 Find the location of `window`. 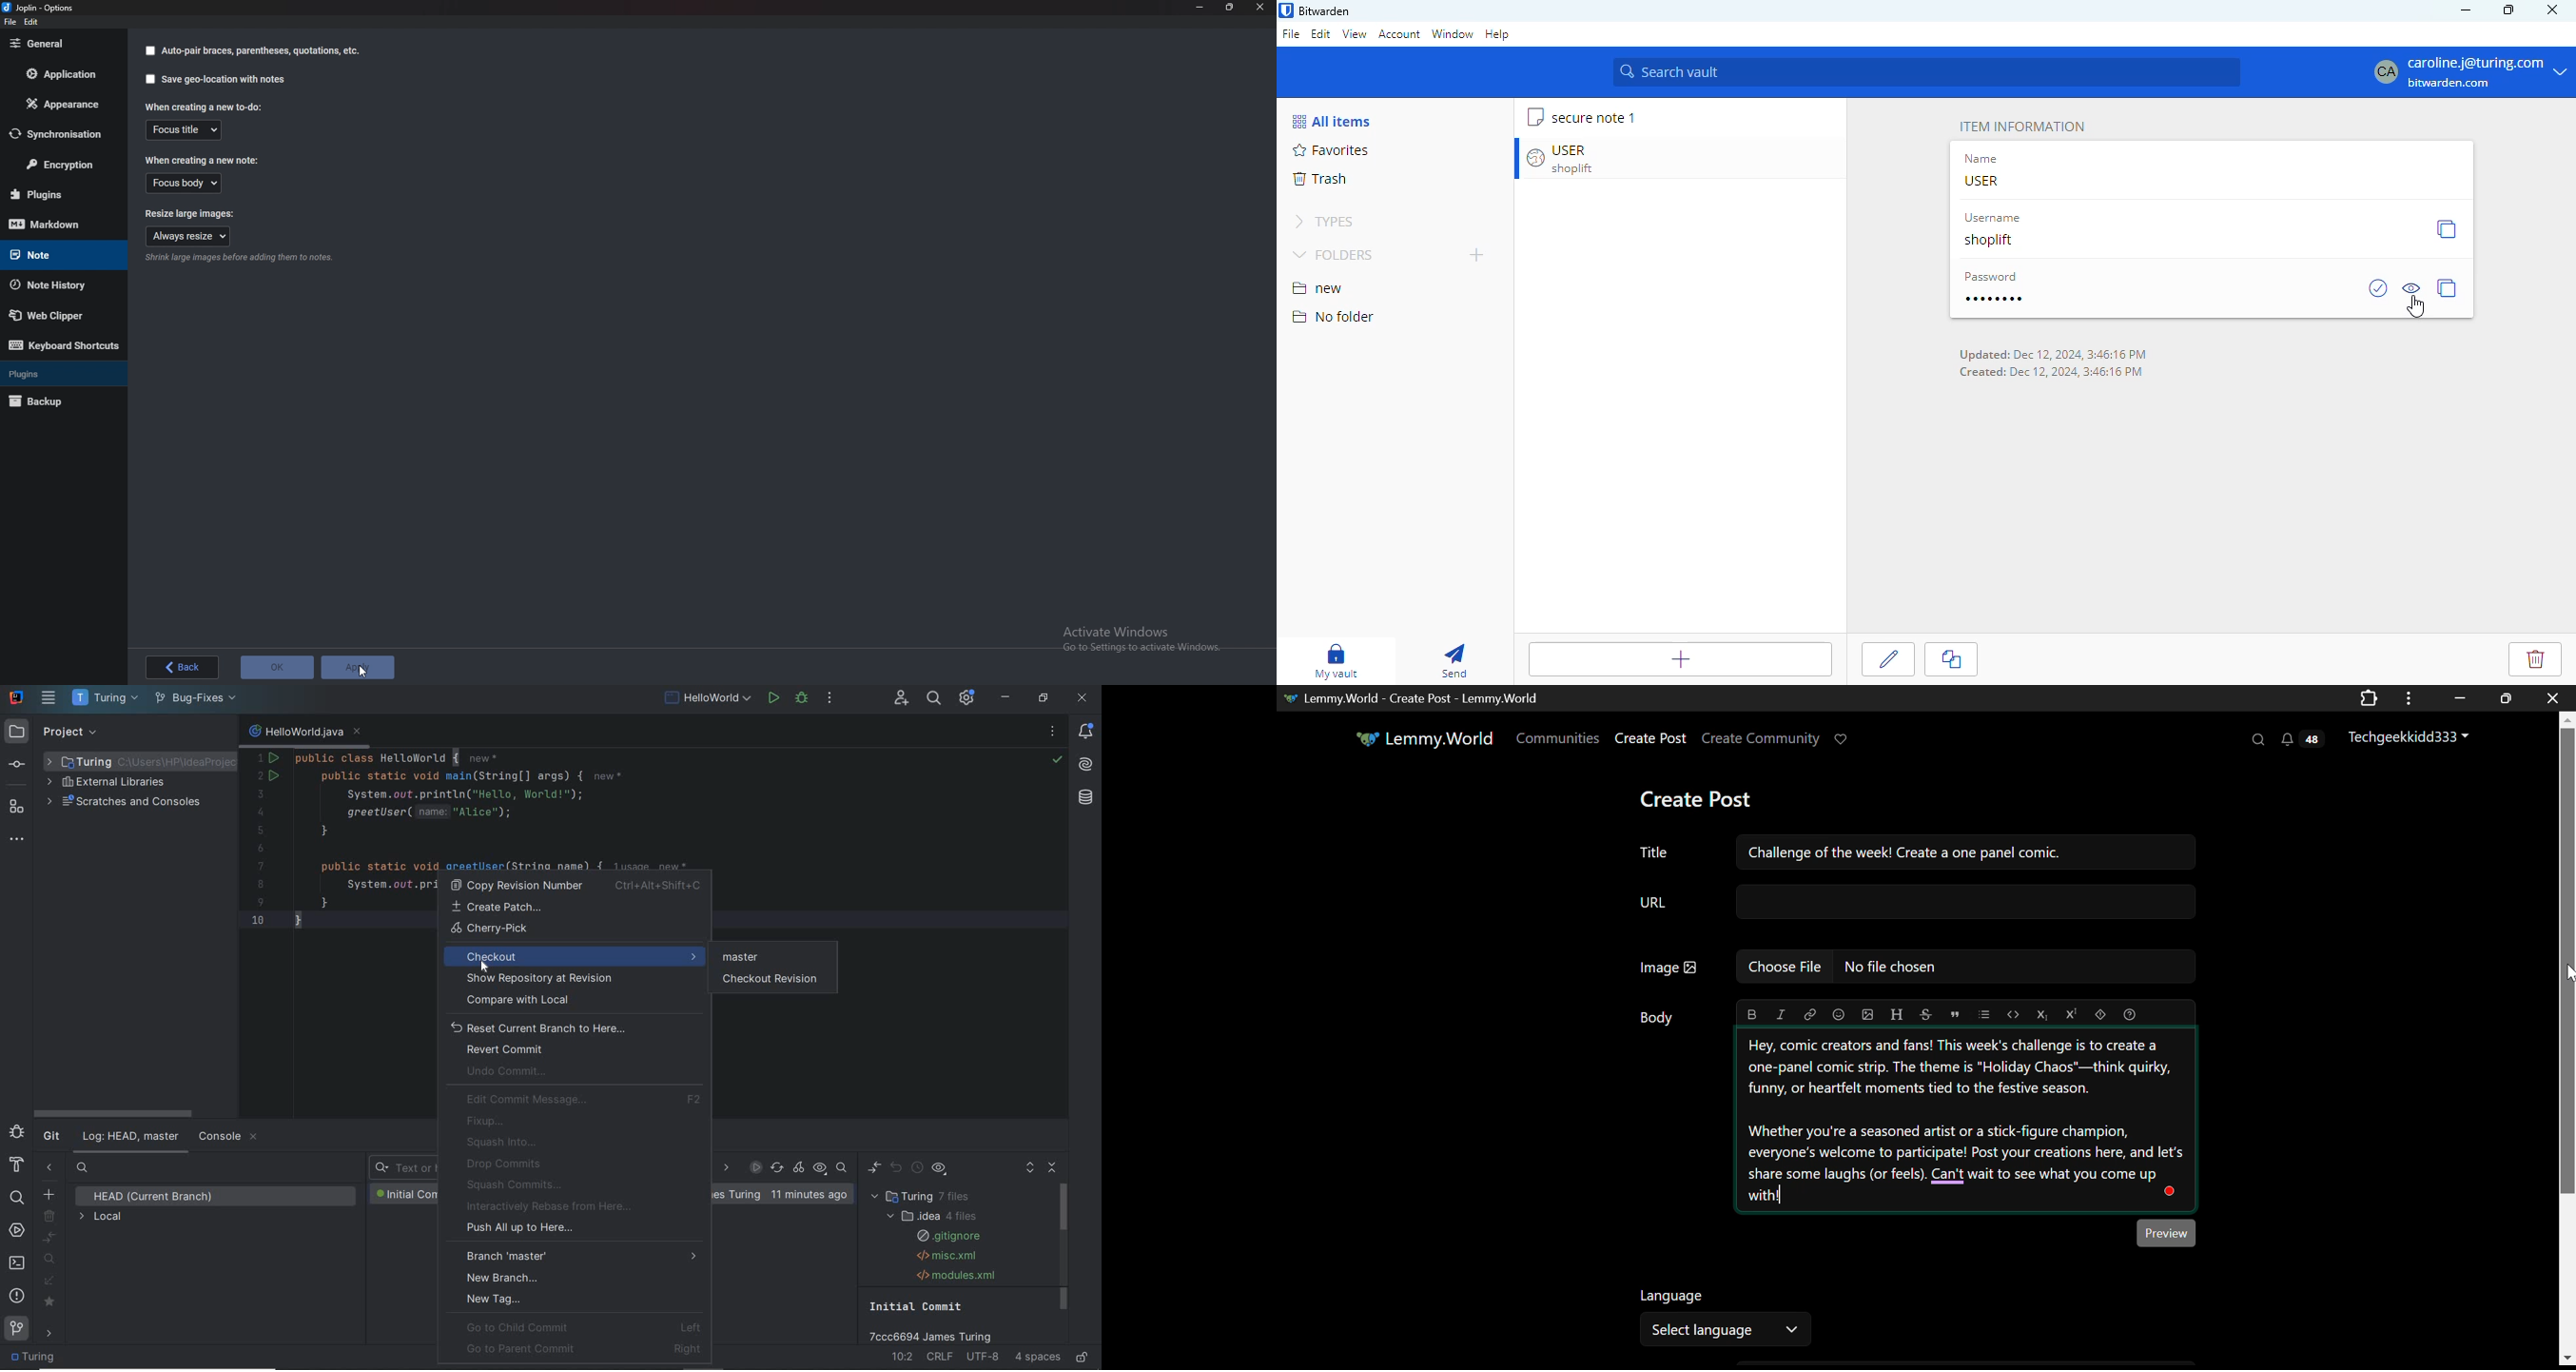

window is located at coordinates (1453, 34).